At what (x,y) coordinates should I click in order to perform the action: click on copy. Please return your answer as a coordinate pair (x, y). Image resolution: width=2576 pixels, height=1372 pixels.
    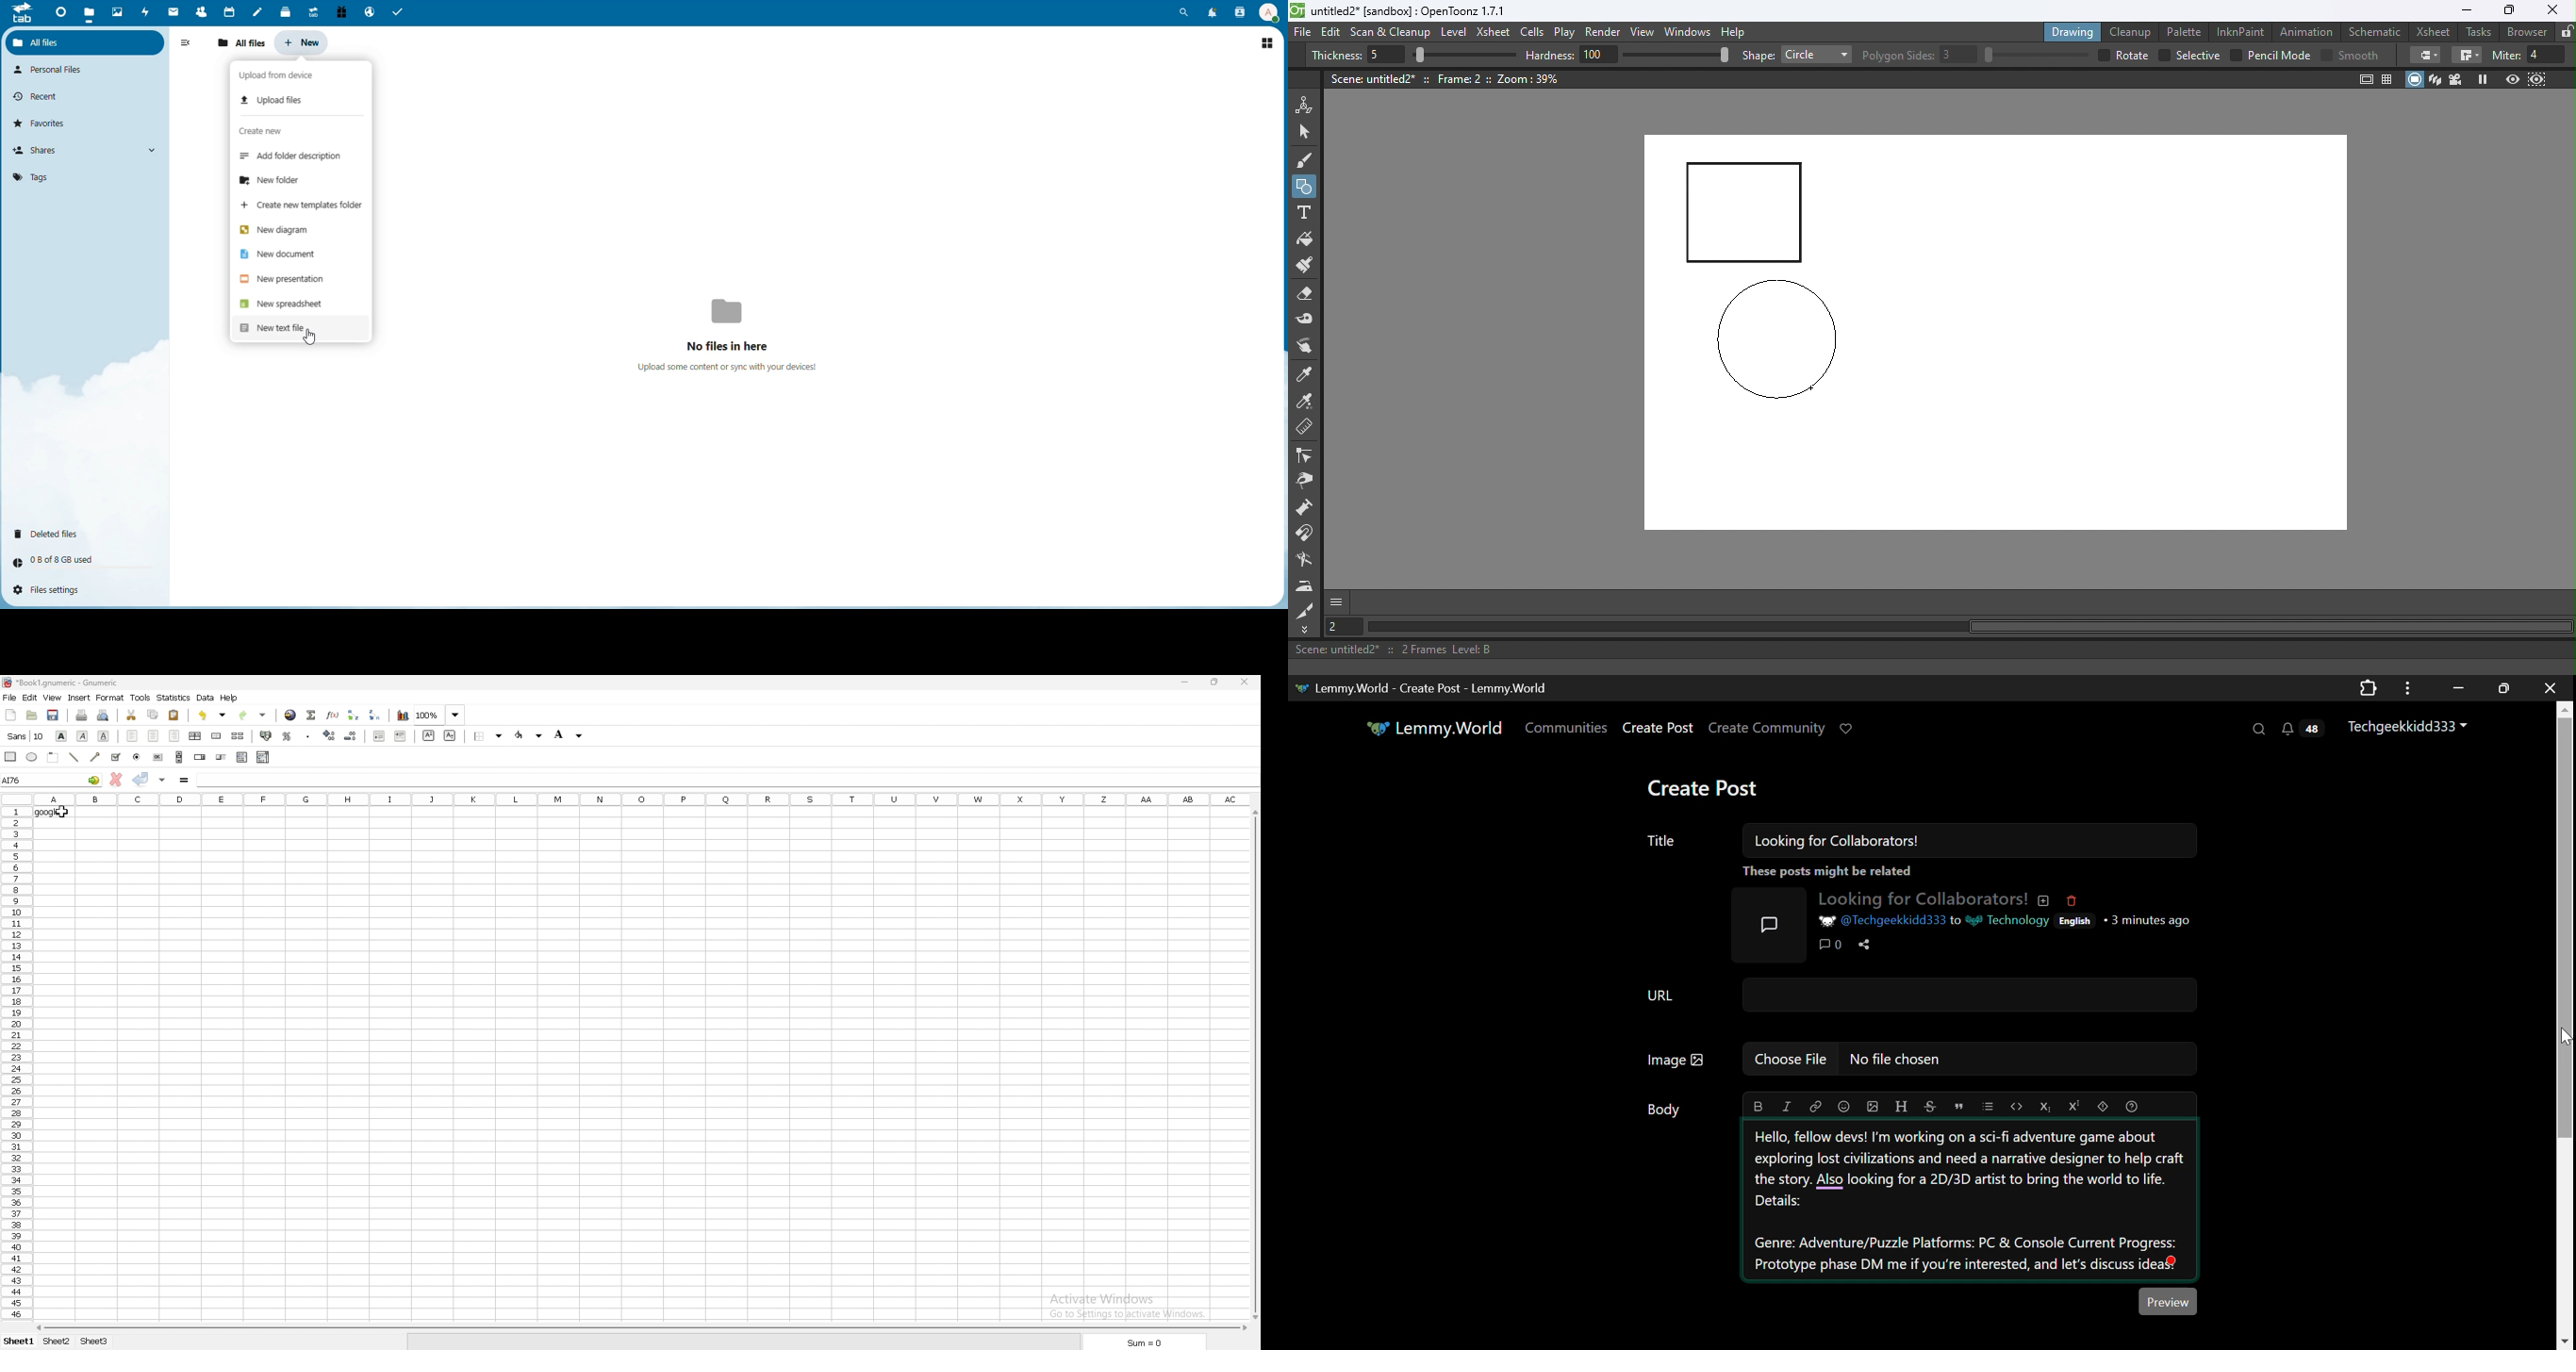
    Looking at the image, I should click on (153, 714).